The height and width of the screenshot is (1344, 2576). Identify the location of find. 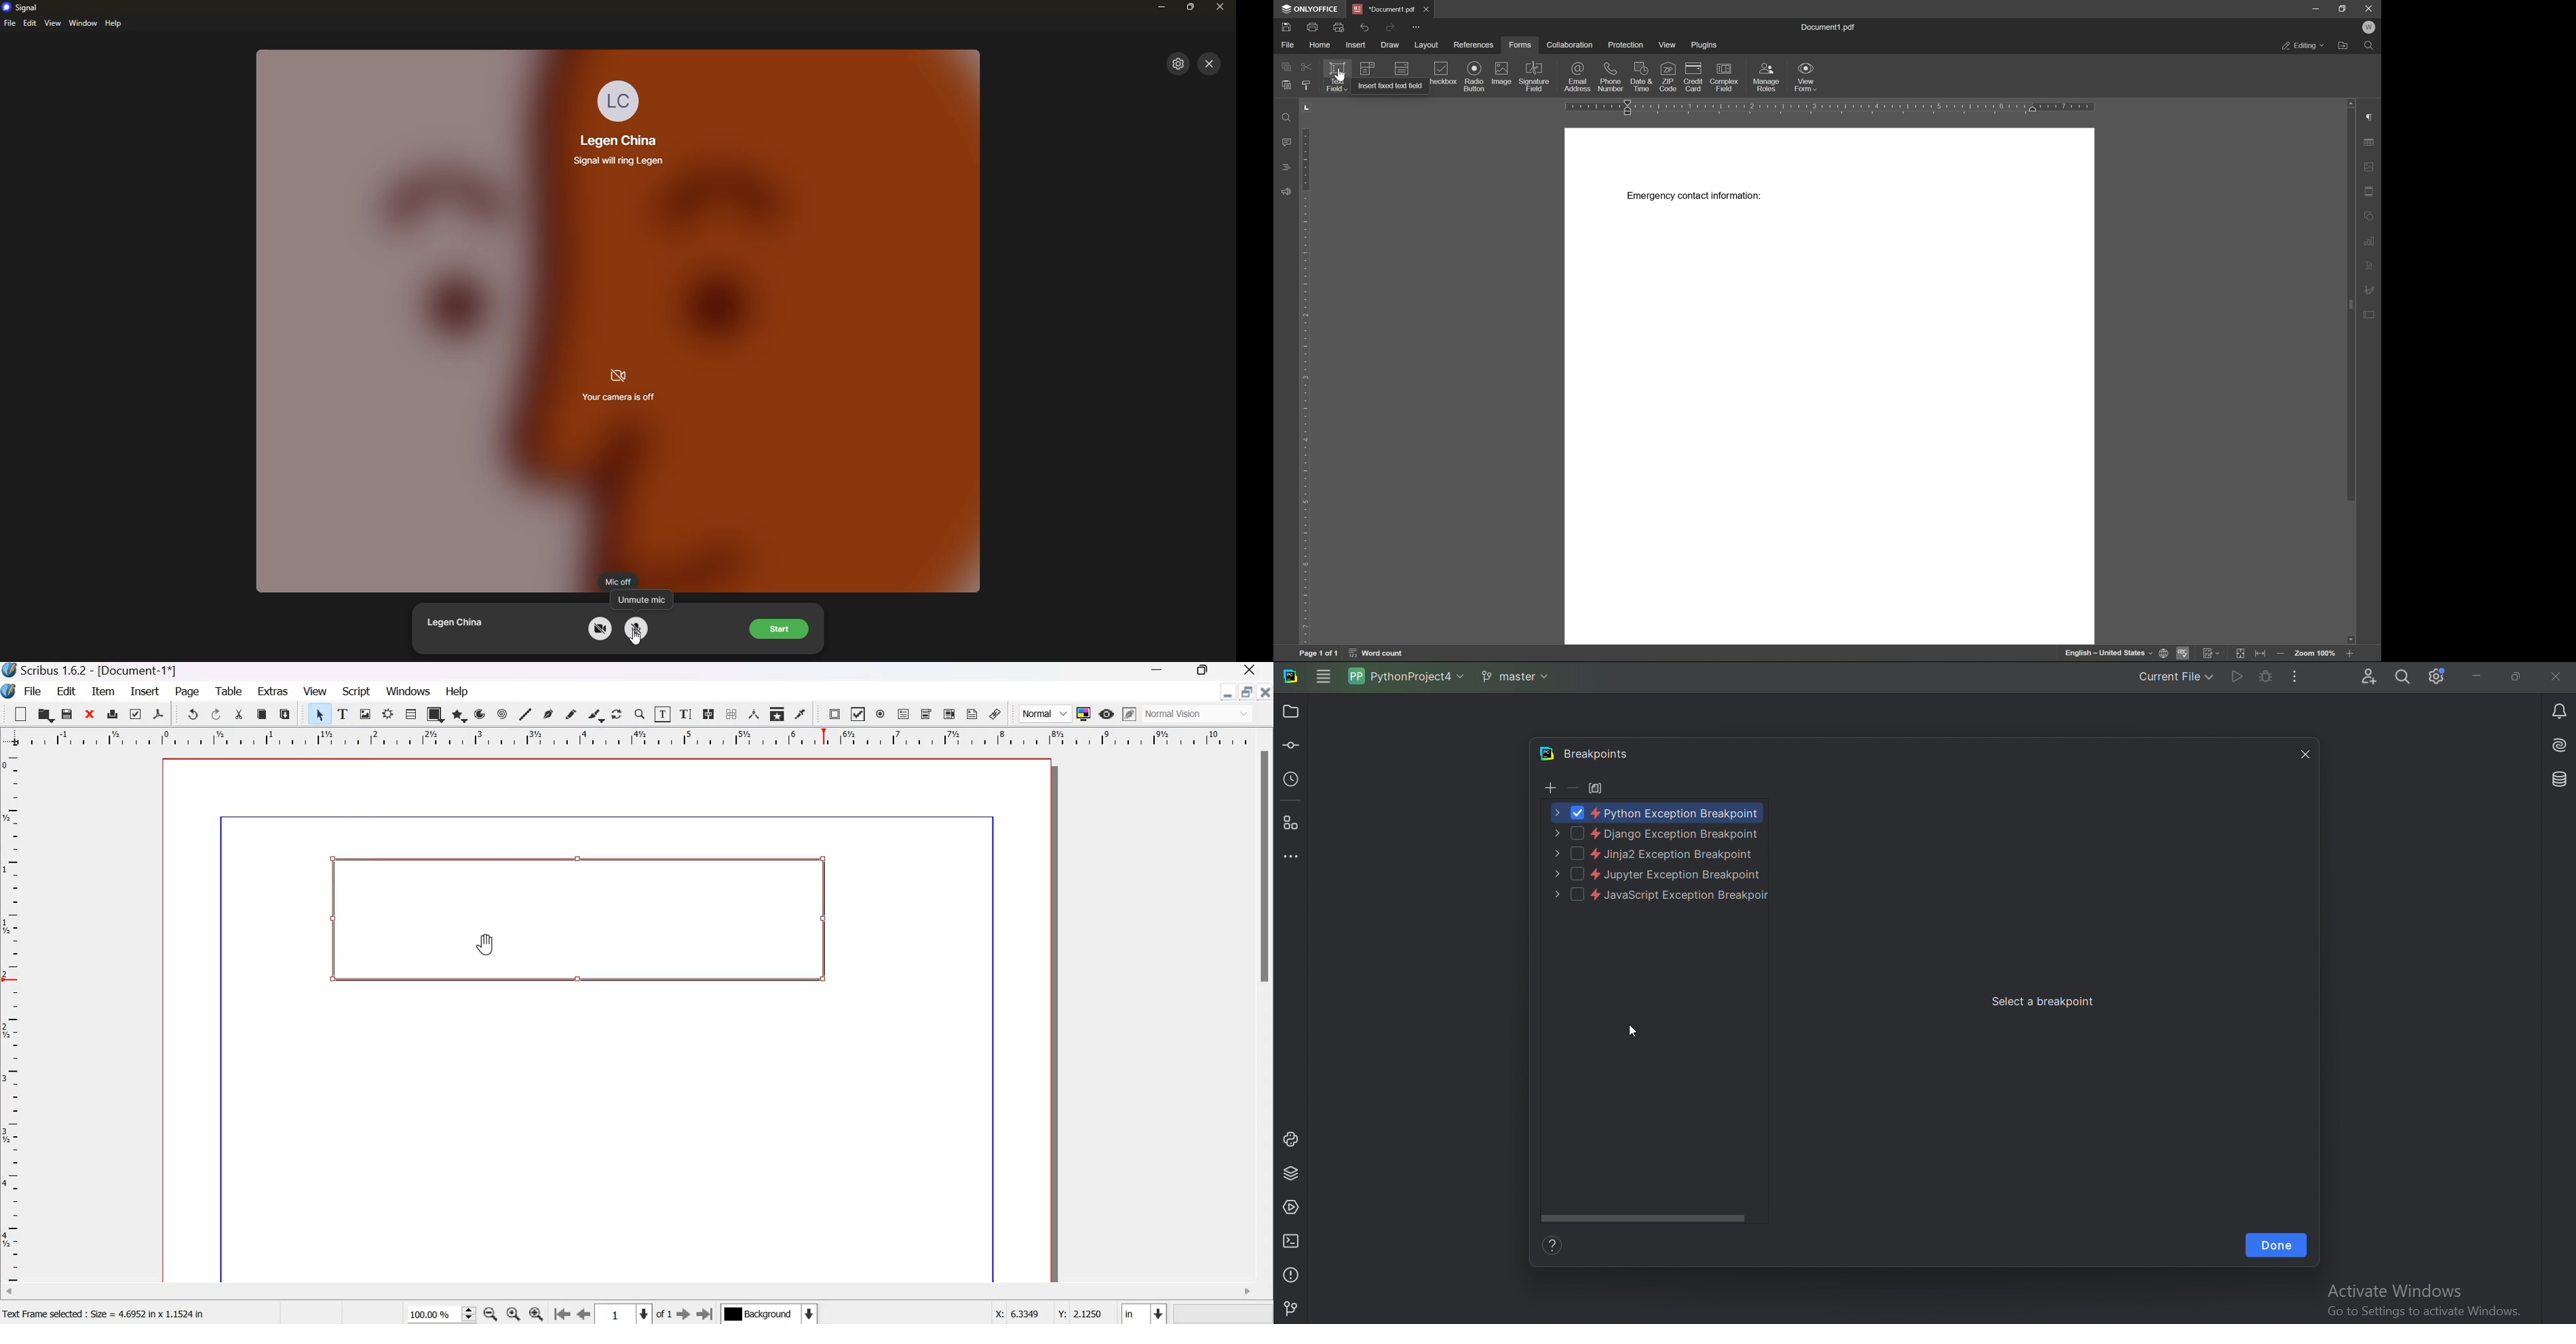
(2370, 45).